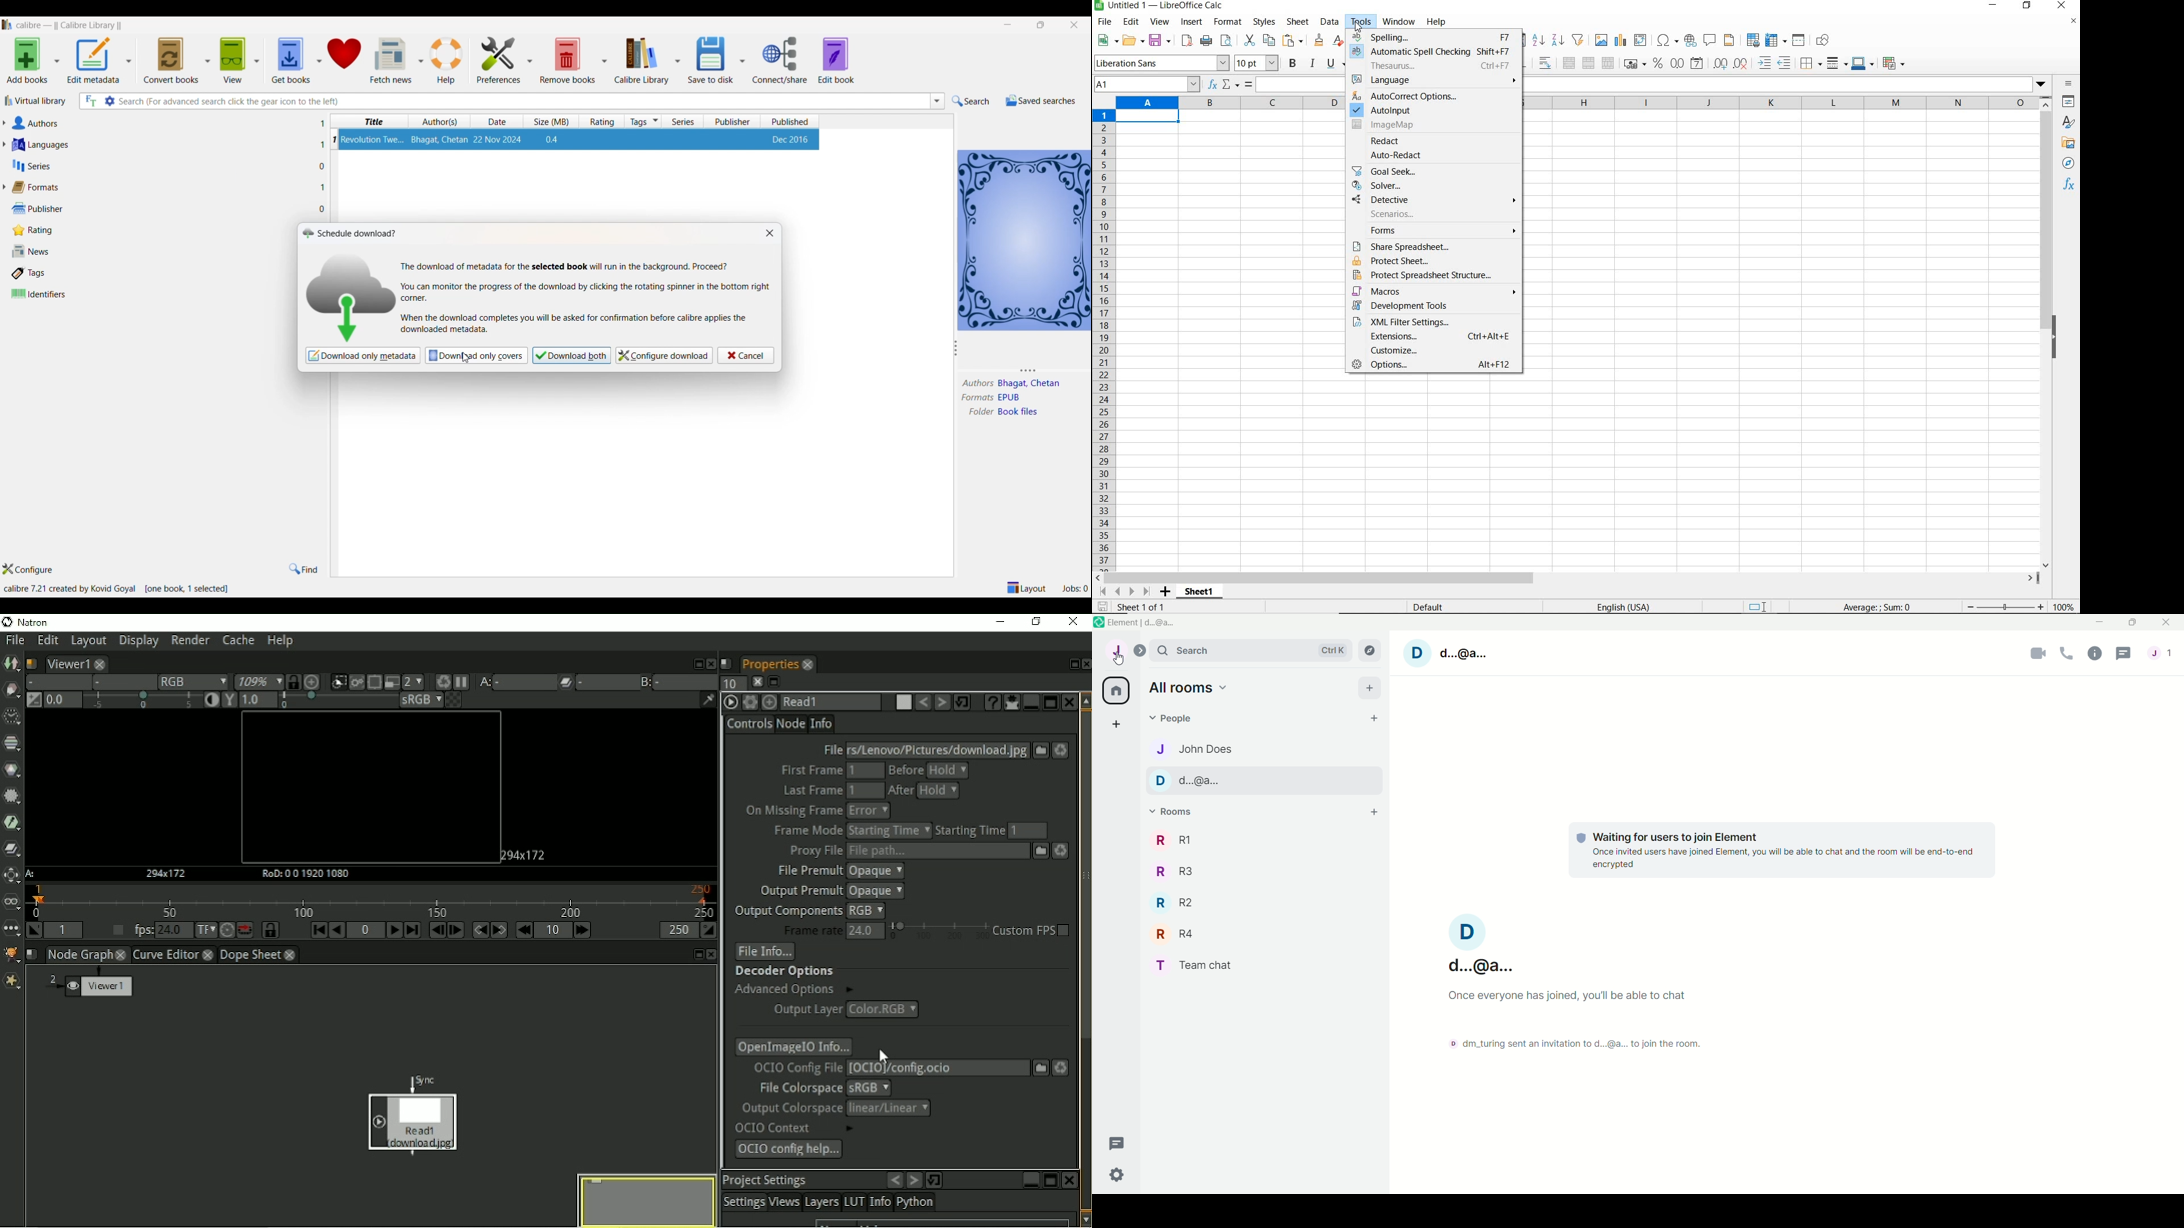  I want to click on D, so click(1467, 931).